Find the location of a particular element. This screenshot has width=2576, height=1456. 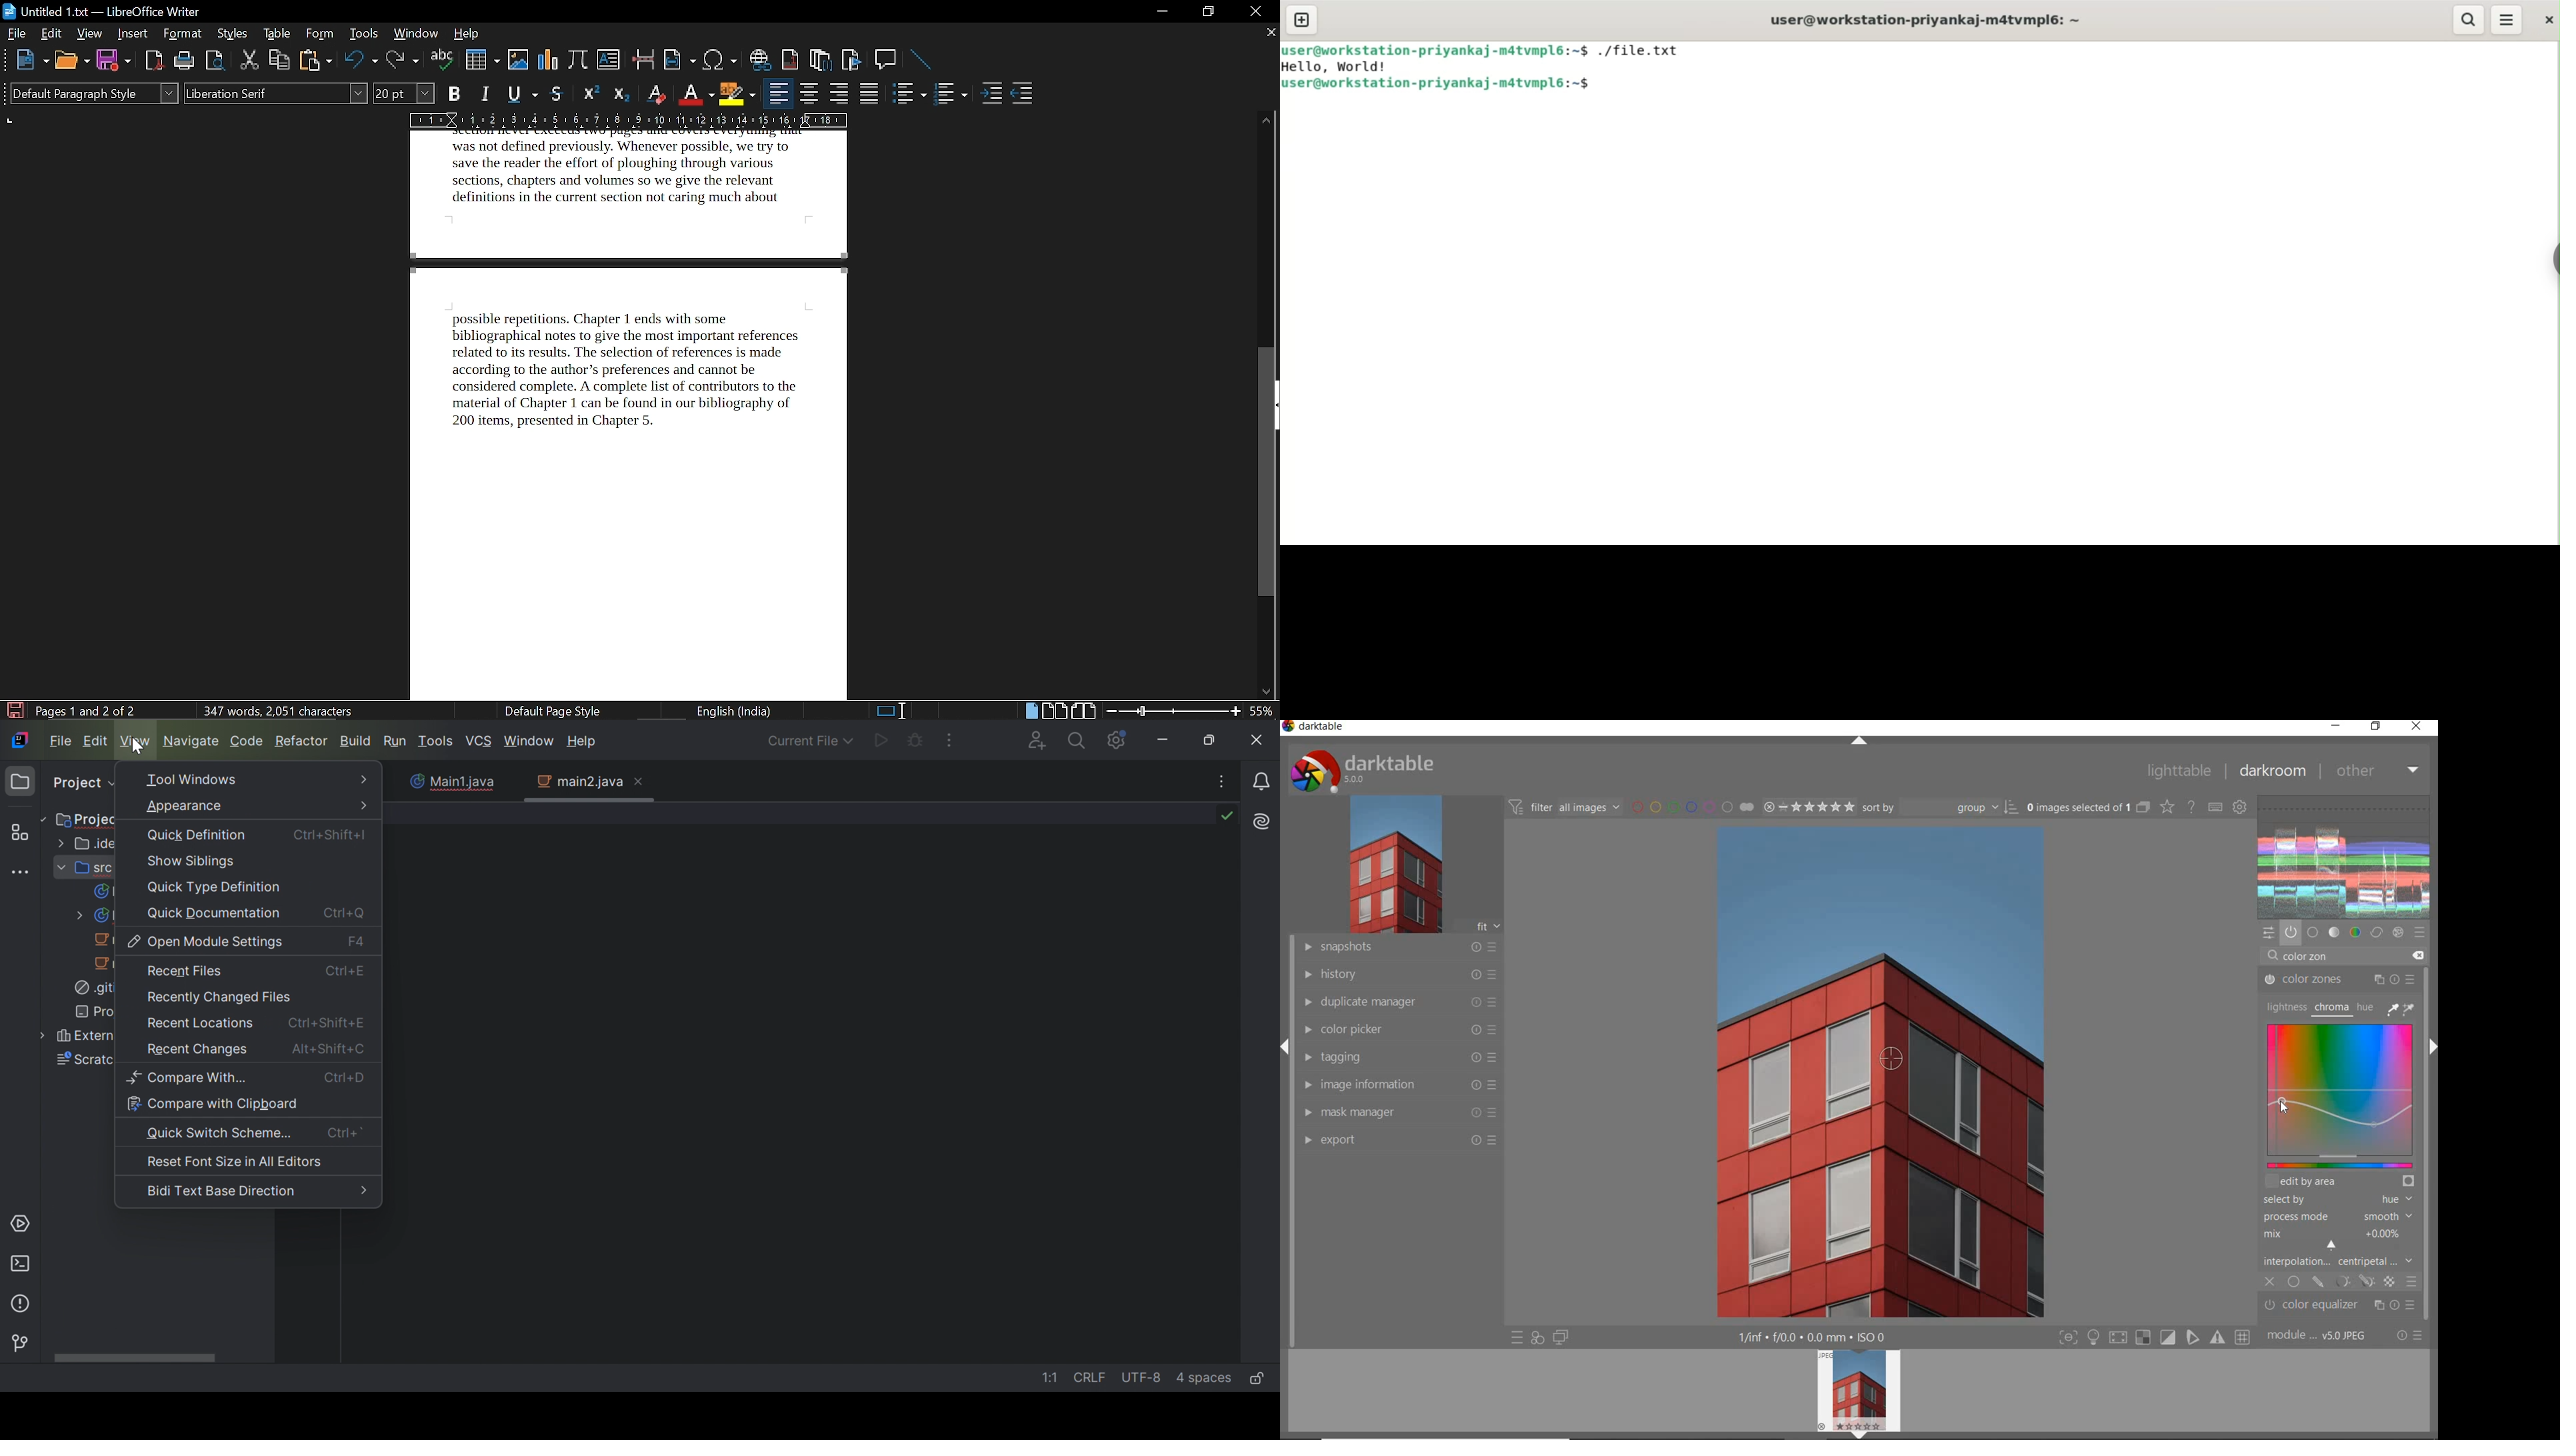

image information is located at coordinates (1398, 1086).